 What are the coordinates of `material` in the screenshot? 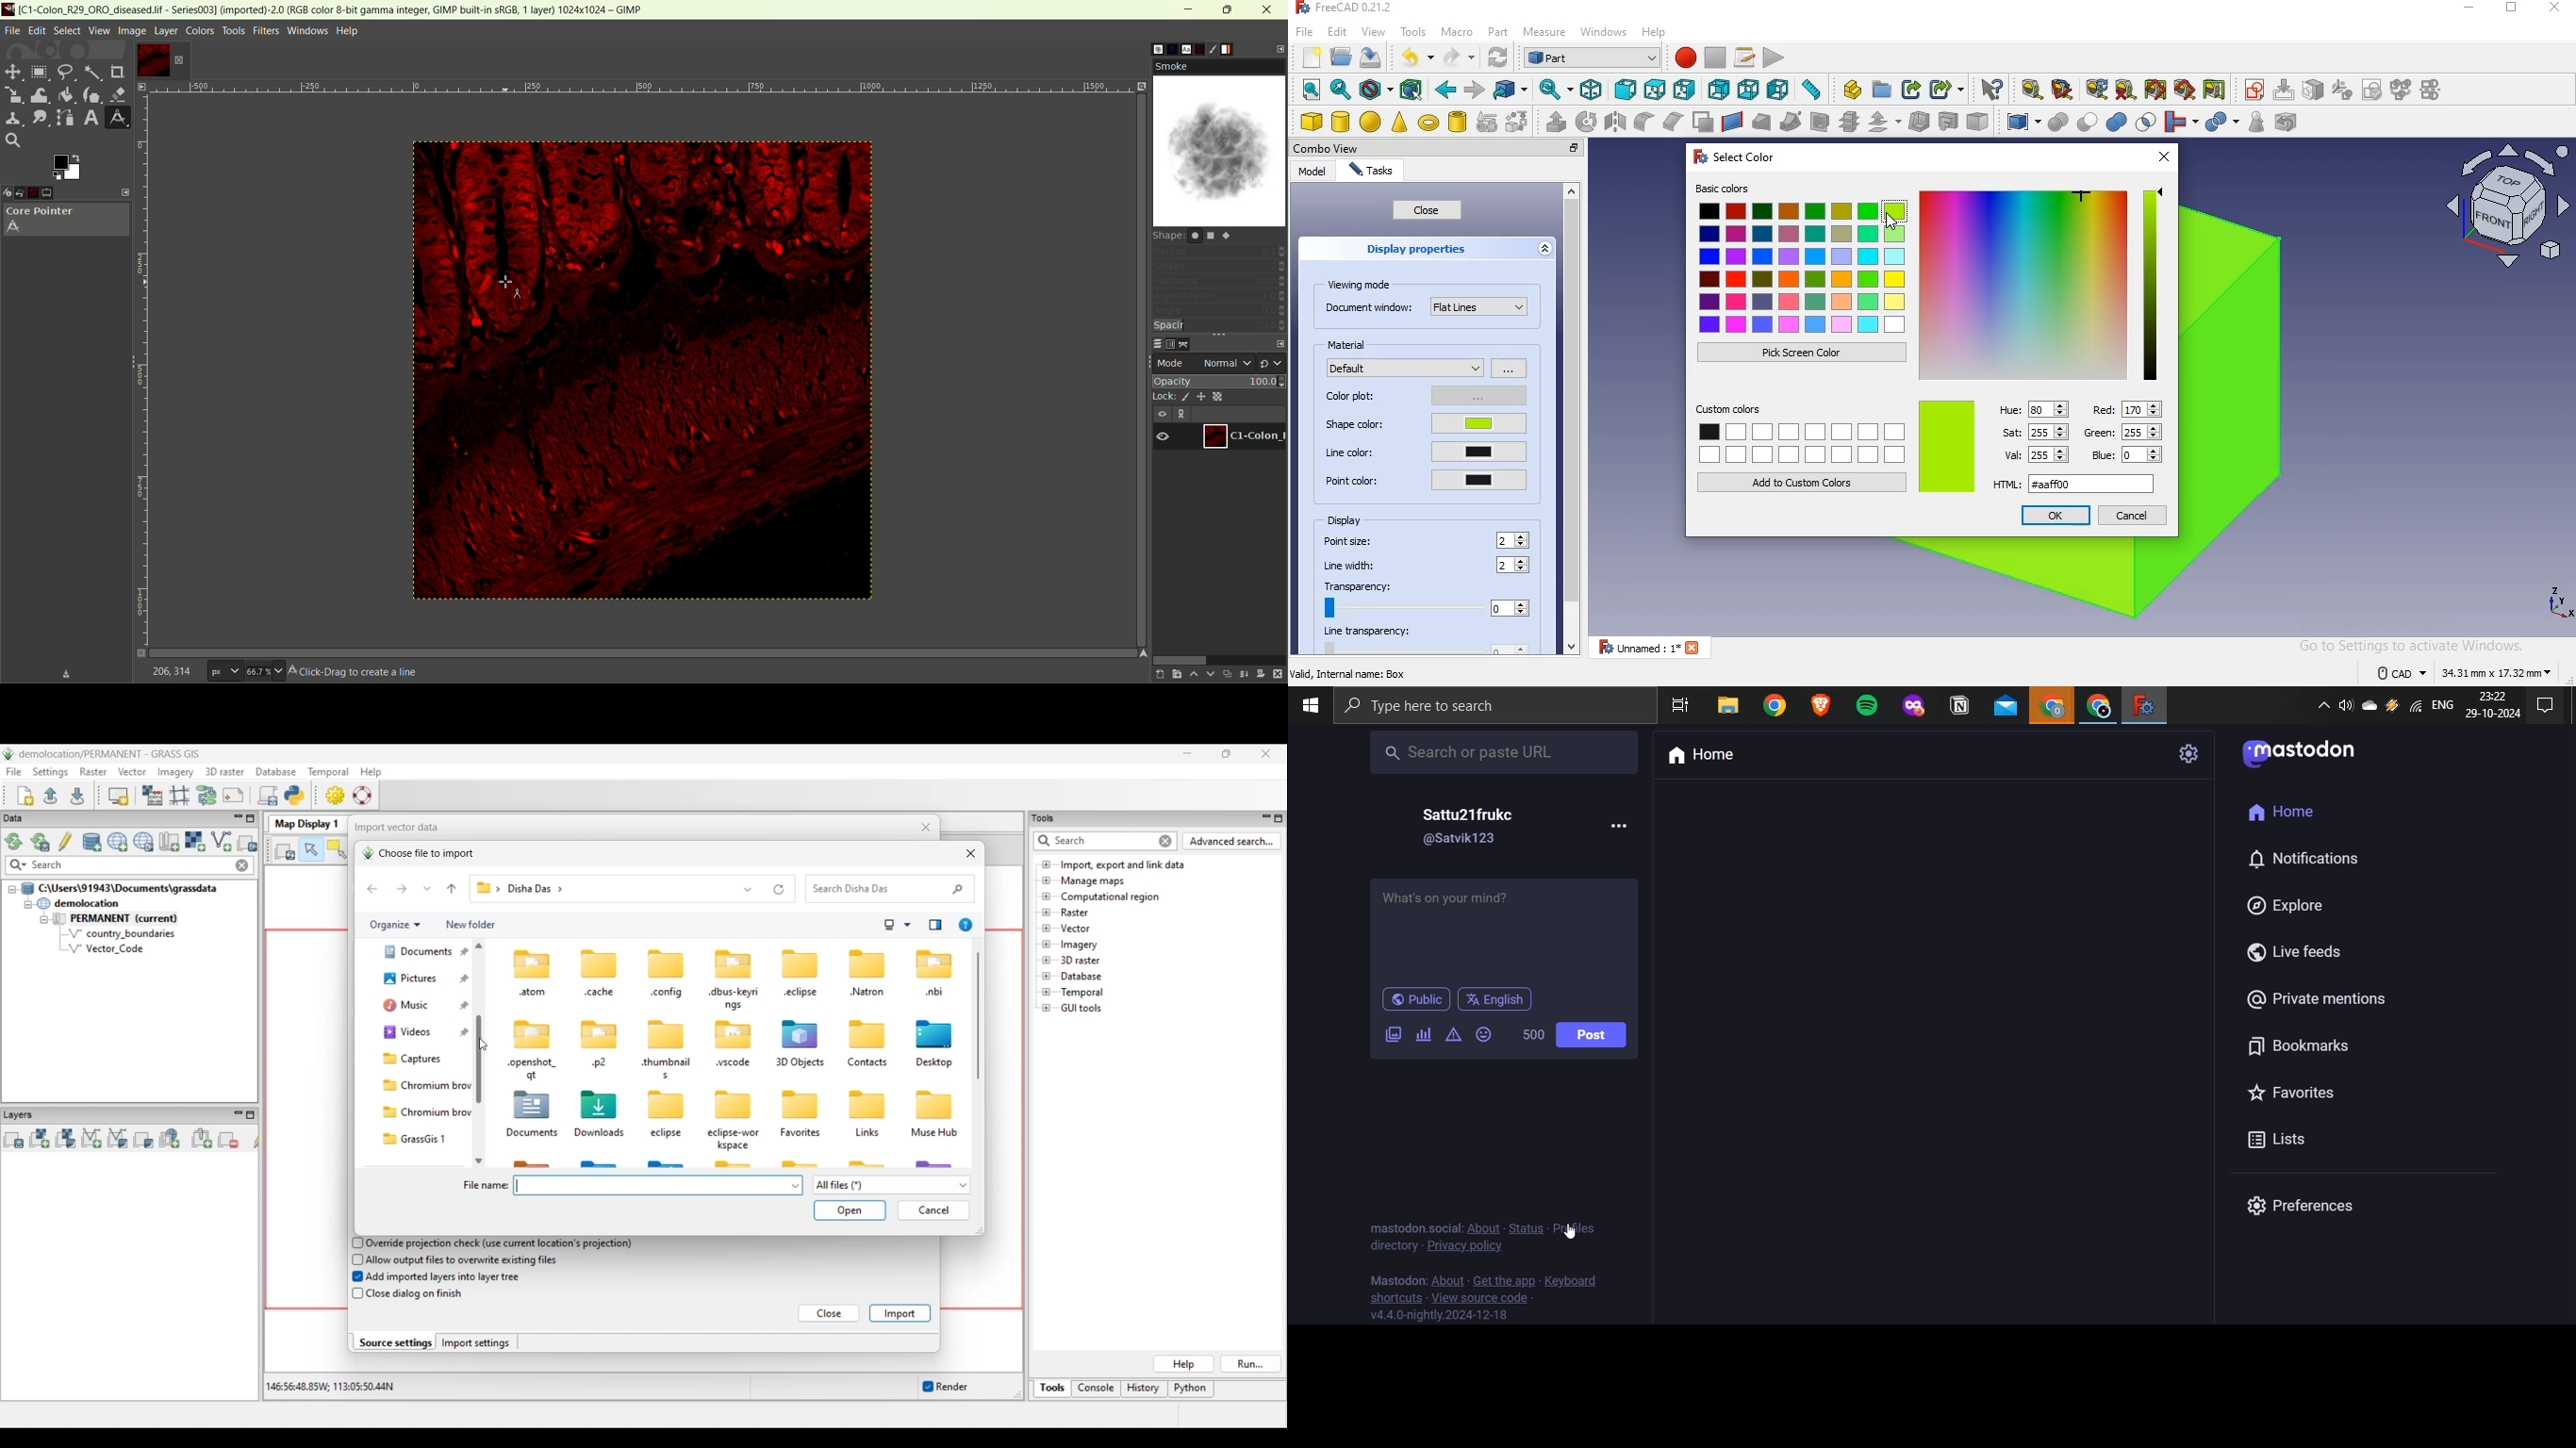 It's located at (1350, 344).